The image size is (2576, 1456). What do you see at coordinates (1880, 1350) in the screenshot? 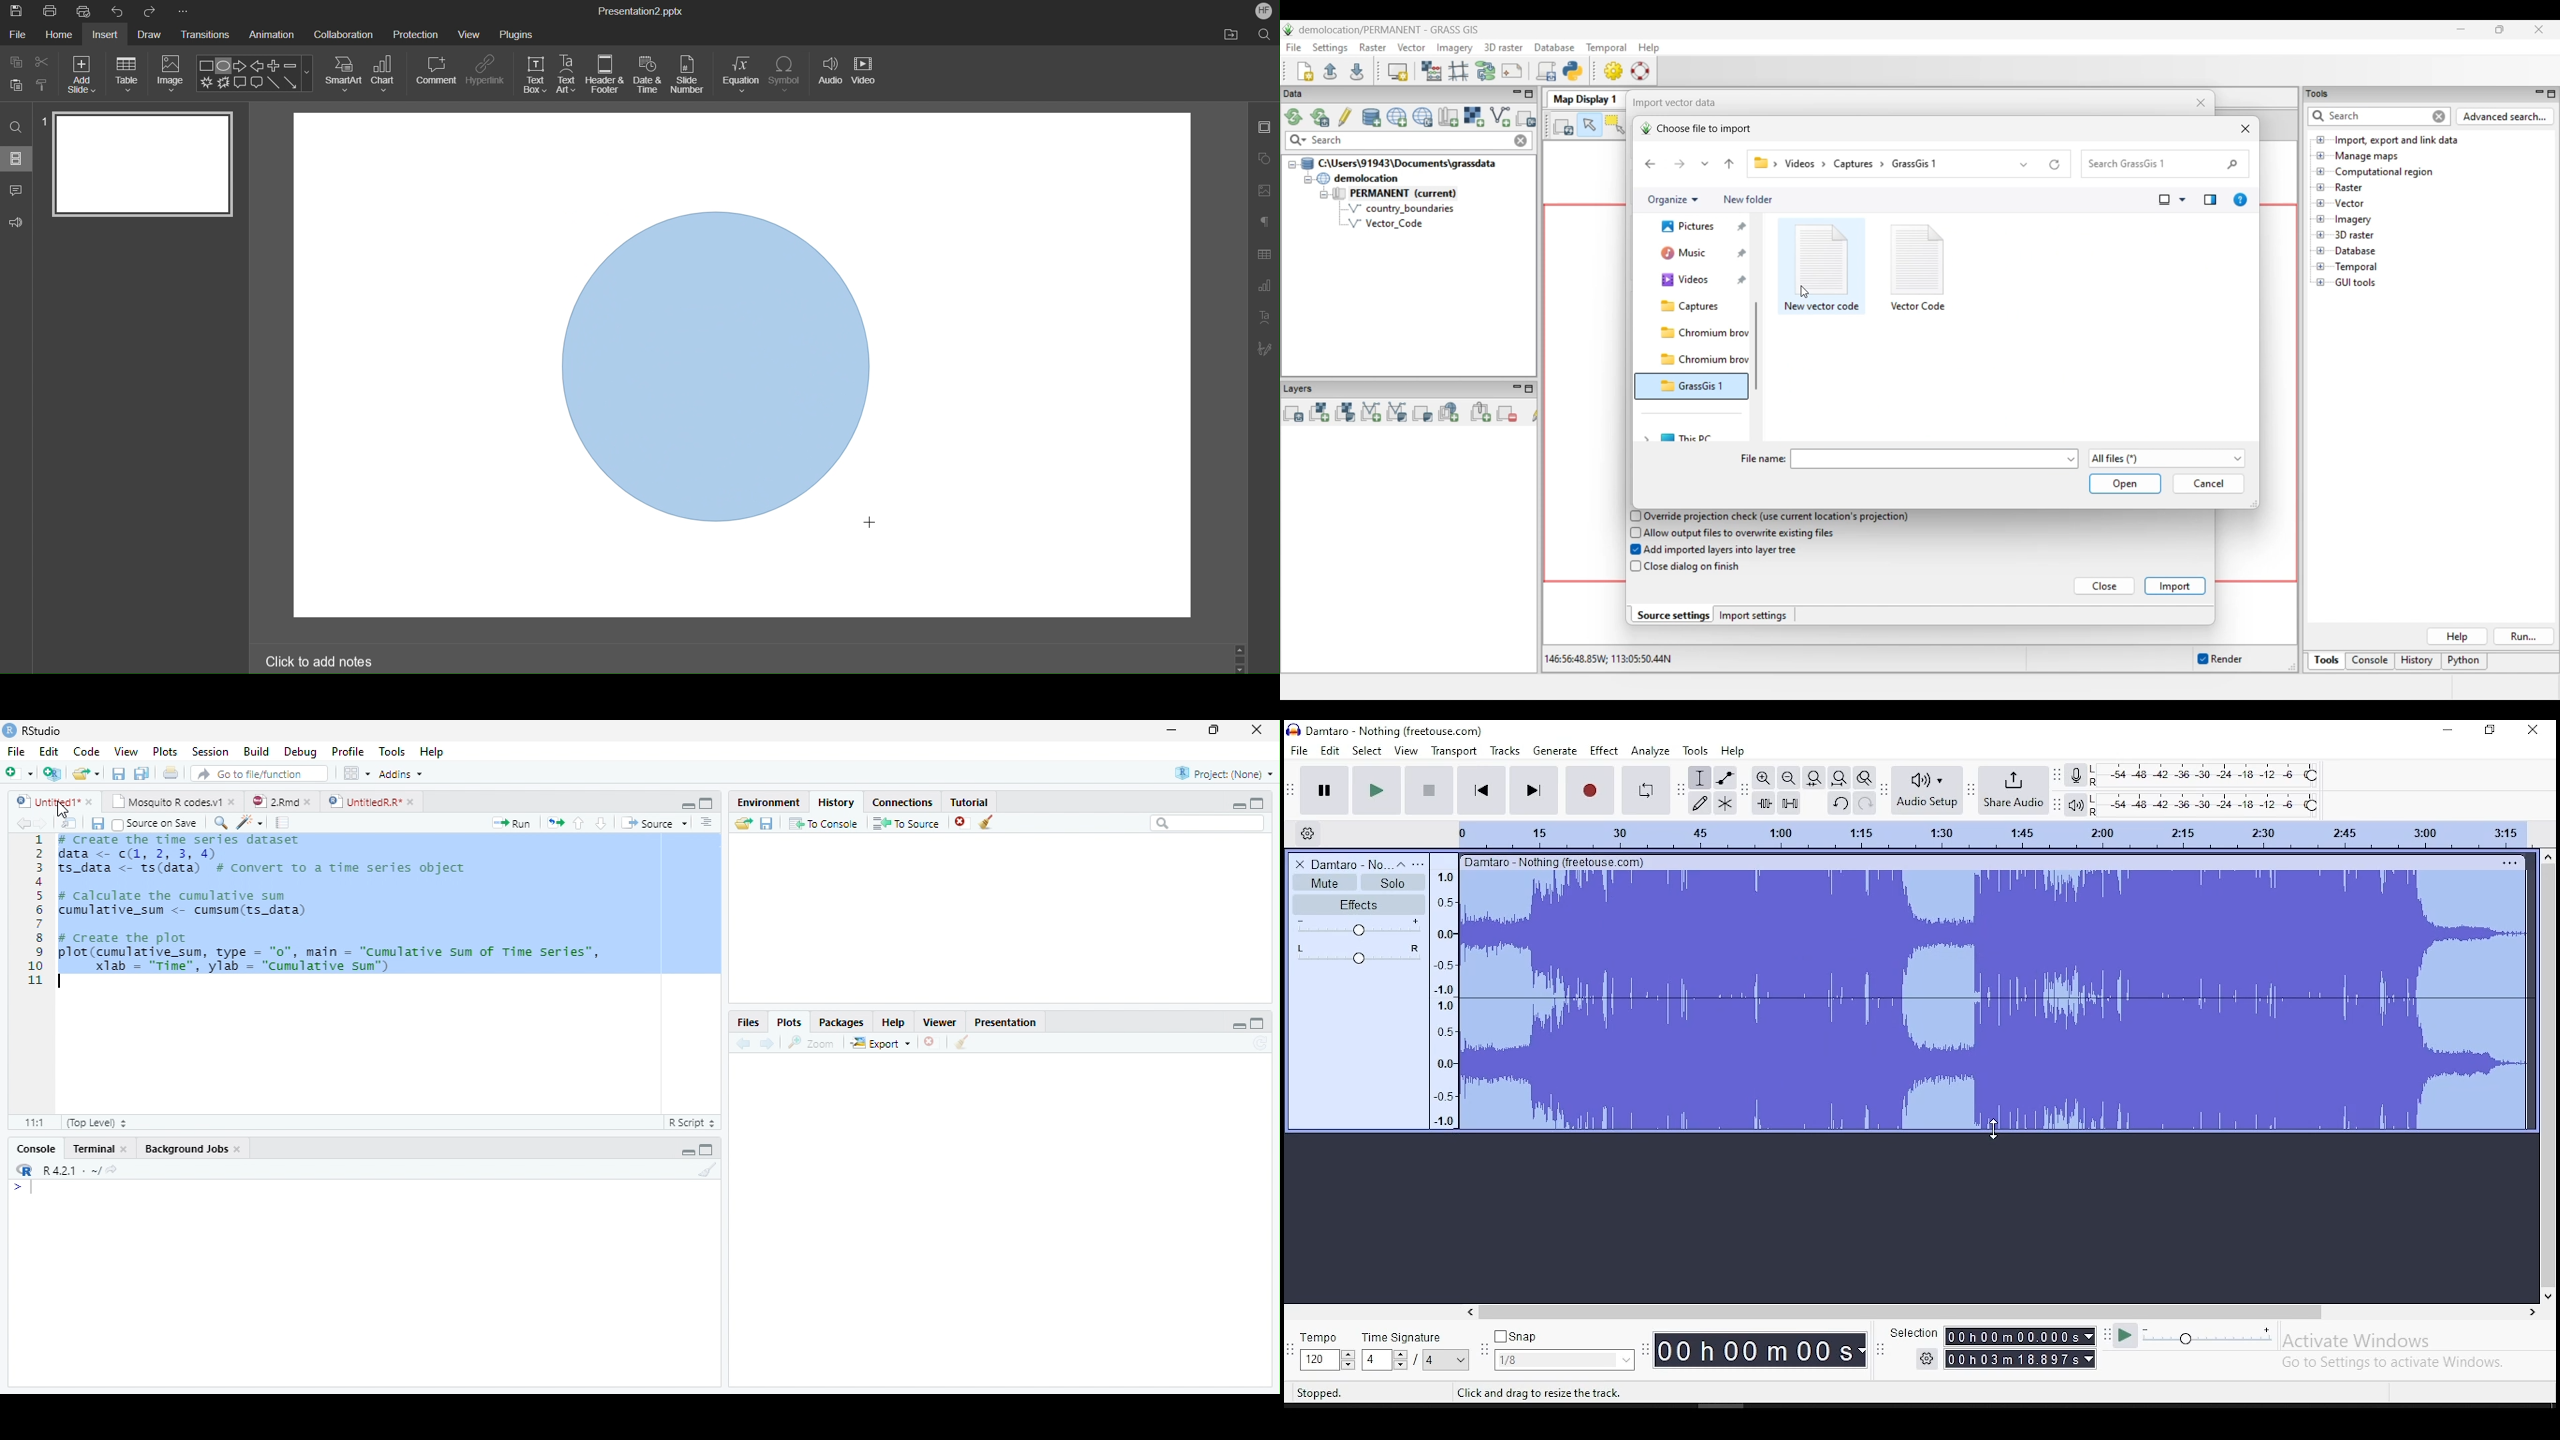
I see `` at bounding box center [1880, 1350].